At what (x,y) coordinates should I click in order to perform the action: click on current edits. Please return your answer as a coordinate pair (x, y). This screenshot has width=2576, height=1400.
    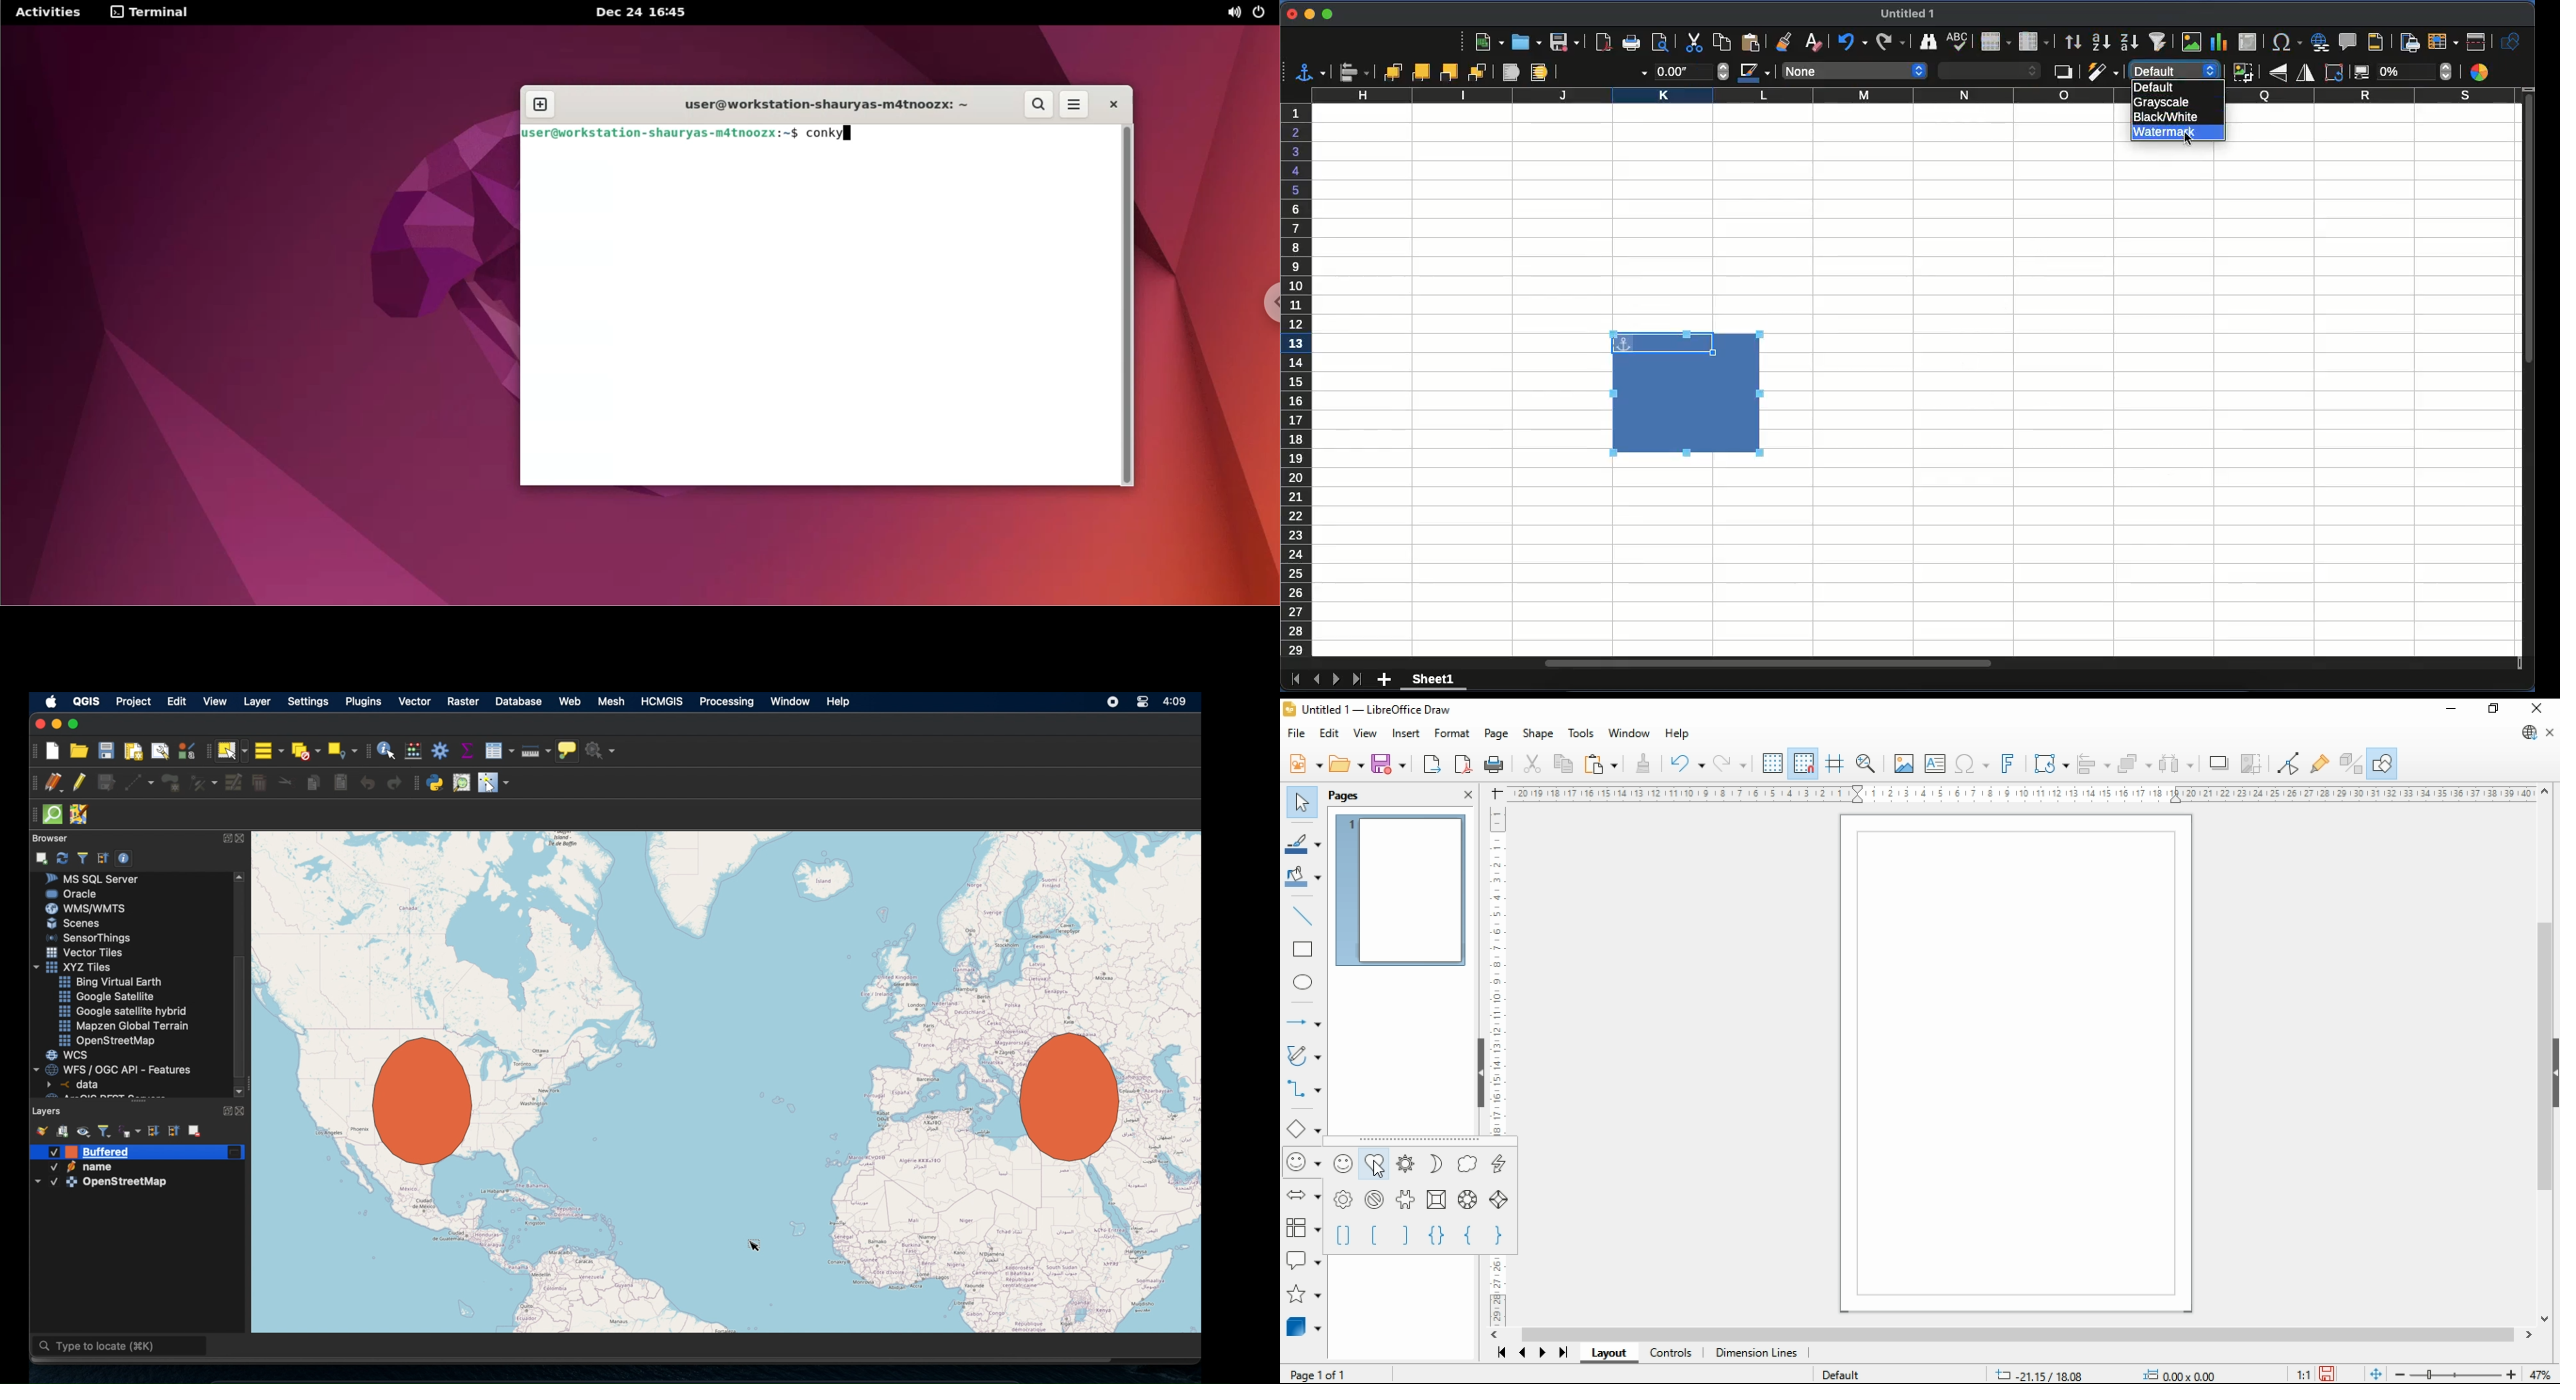
    Looking at the image, I should click on (53, 782).